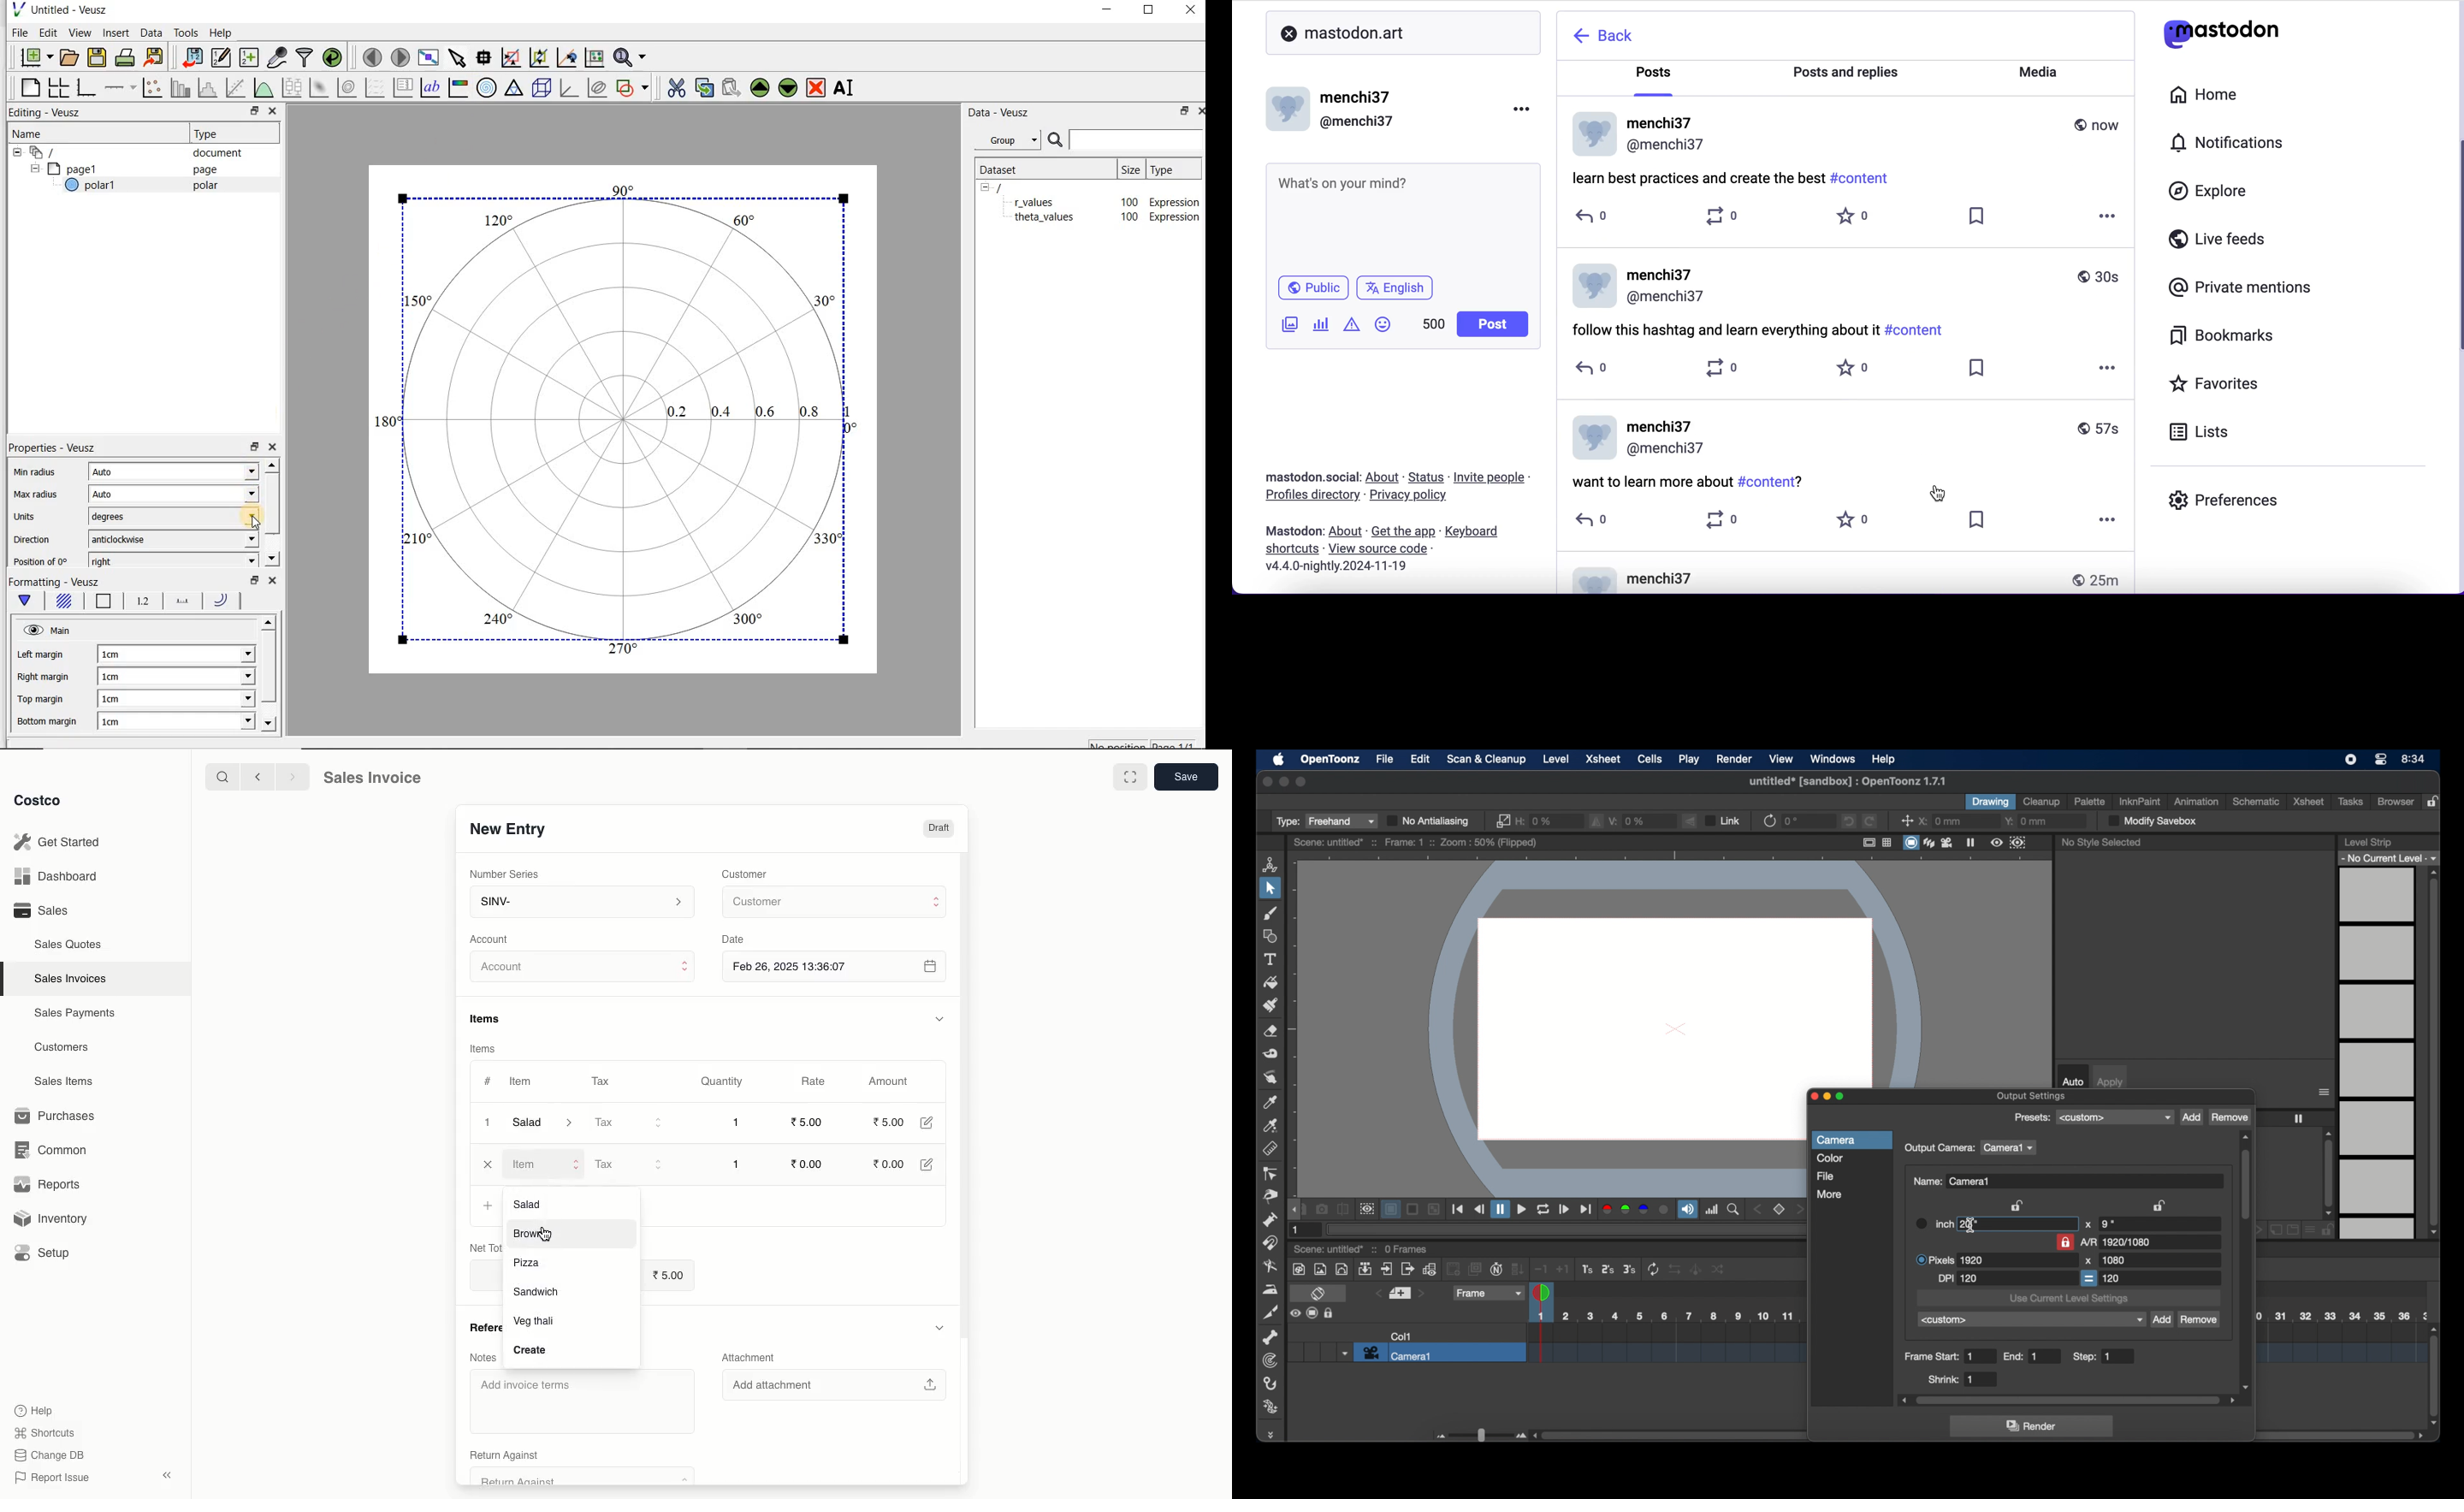 The width and height of the screenshot is (2464, 1512). I want to click on Expression, so click(1172, 199).